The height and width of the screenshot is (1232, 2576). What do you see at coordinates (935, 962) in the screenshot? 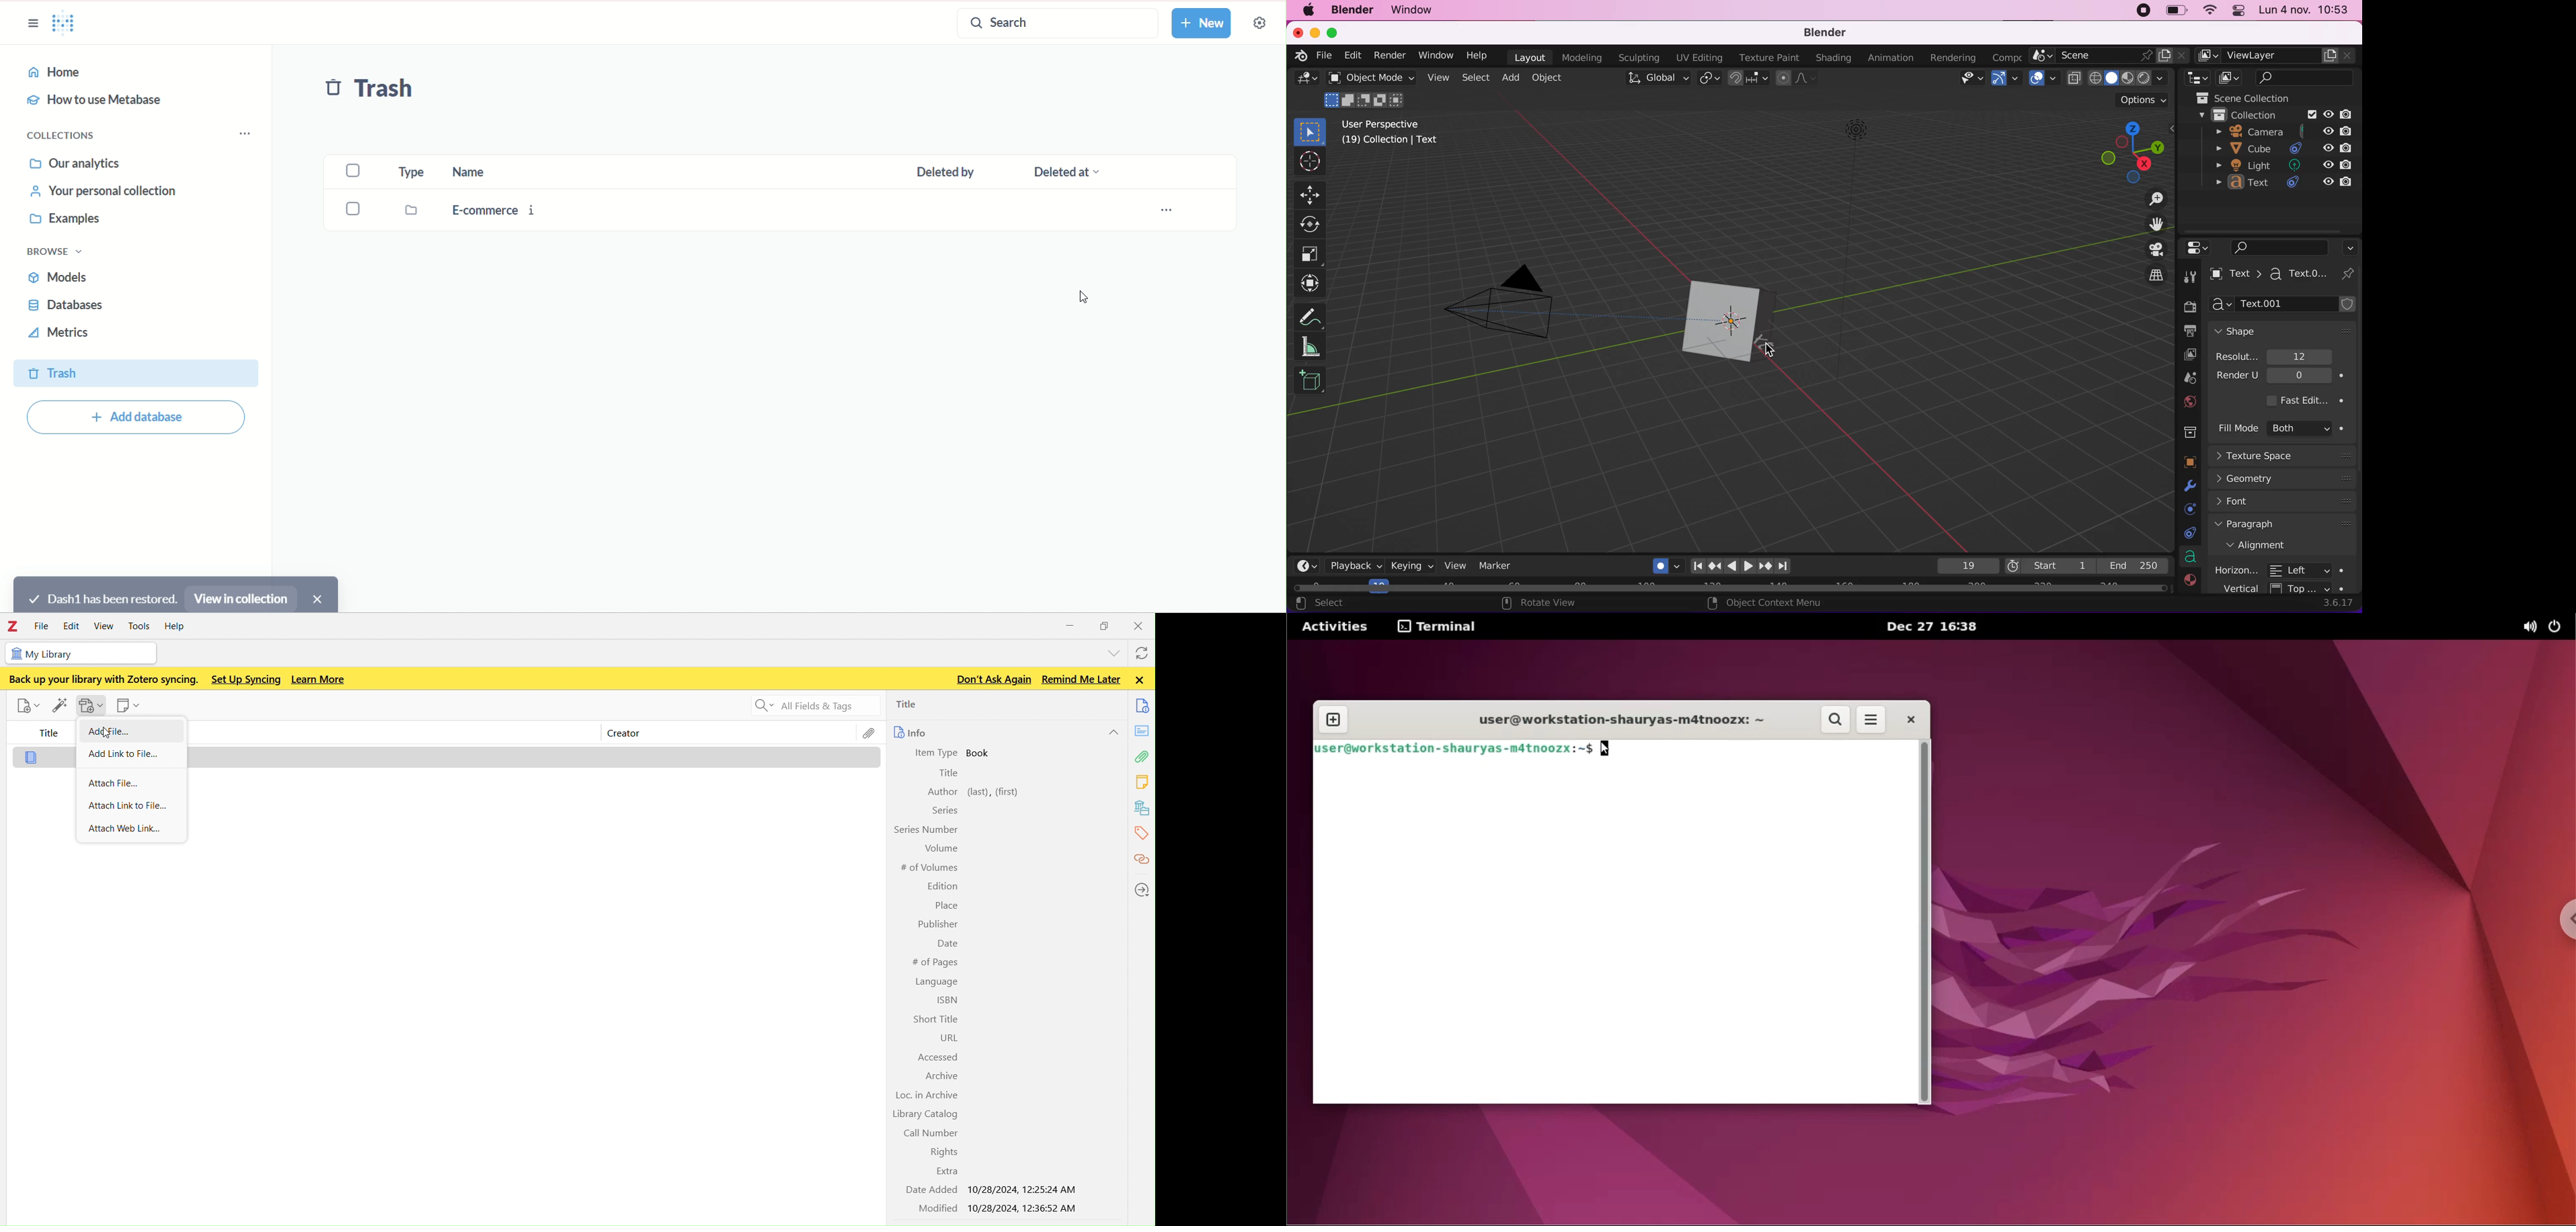
I see `# of Pages` at bounding box center [935, 962].